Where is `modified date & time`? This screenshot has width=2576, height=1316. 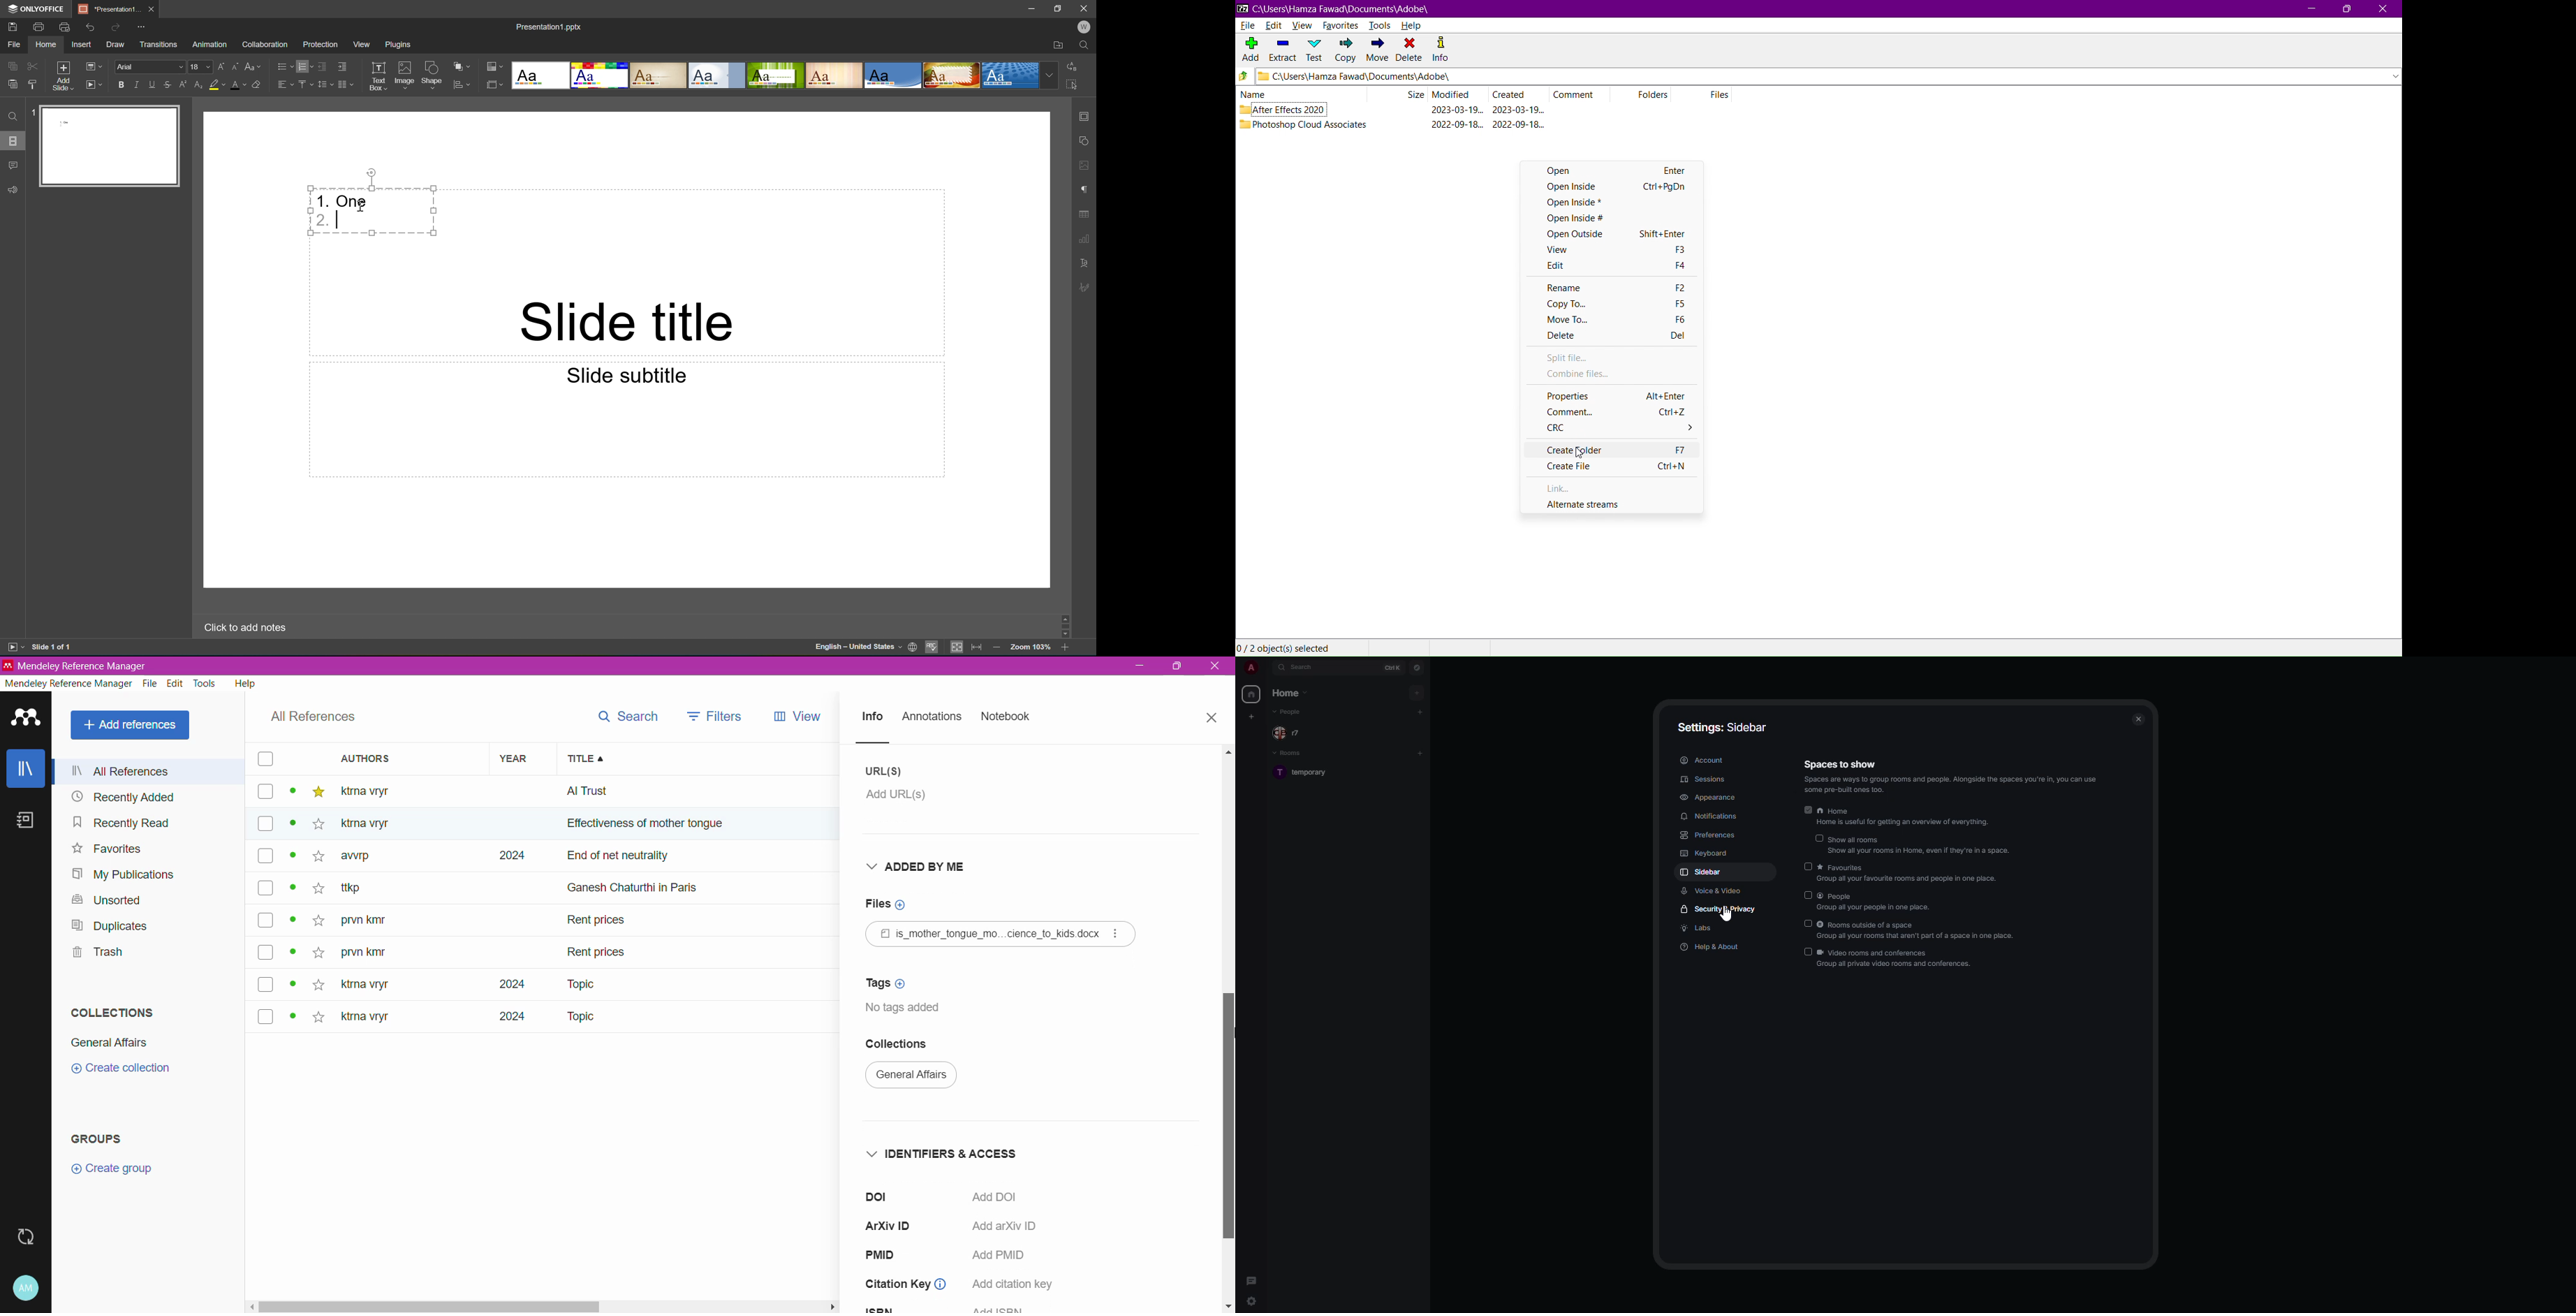 modified date & time is located at coordinates (1457, 110).